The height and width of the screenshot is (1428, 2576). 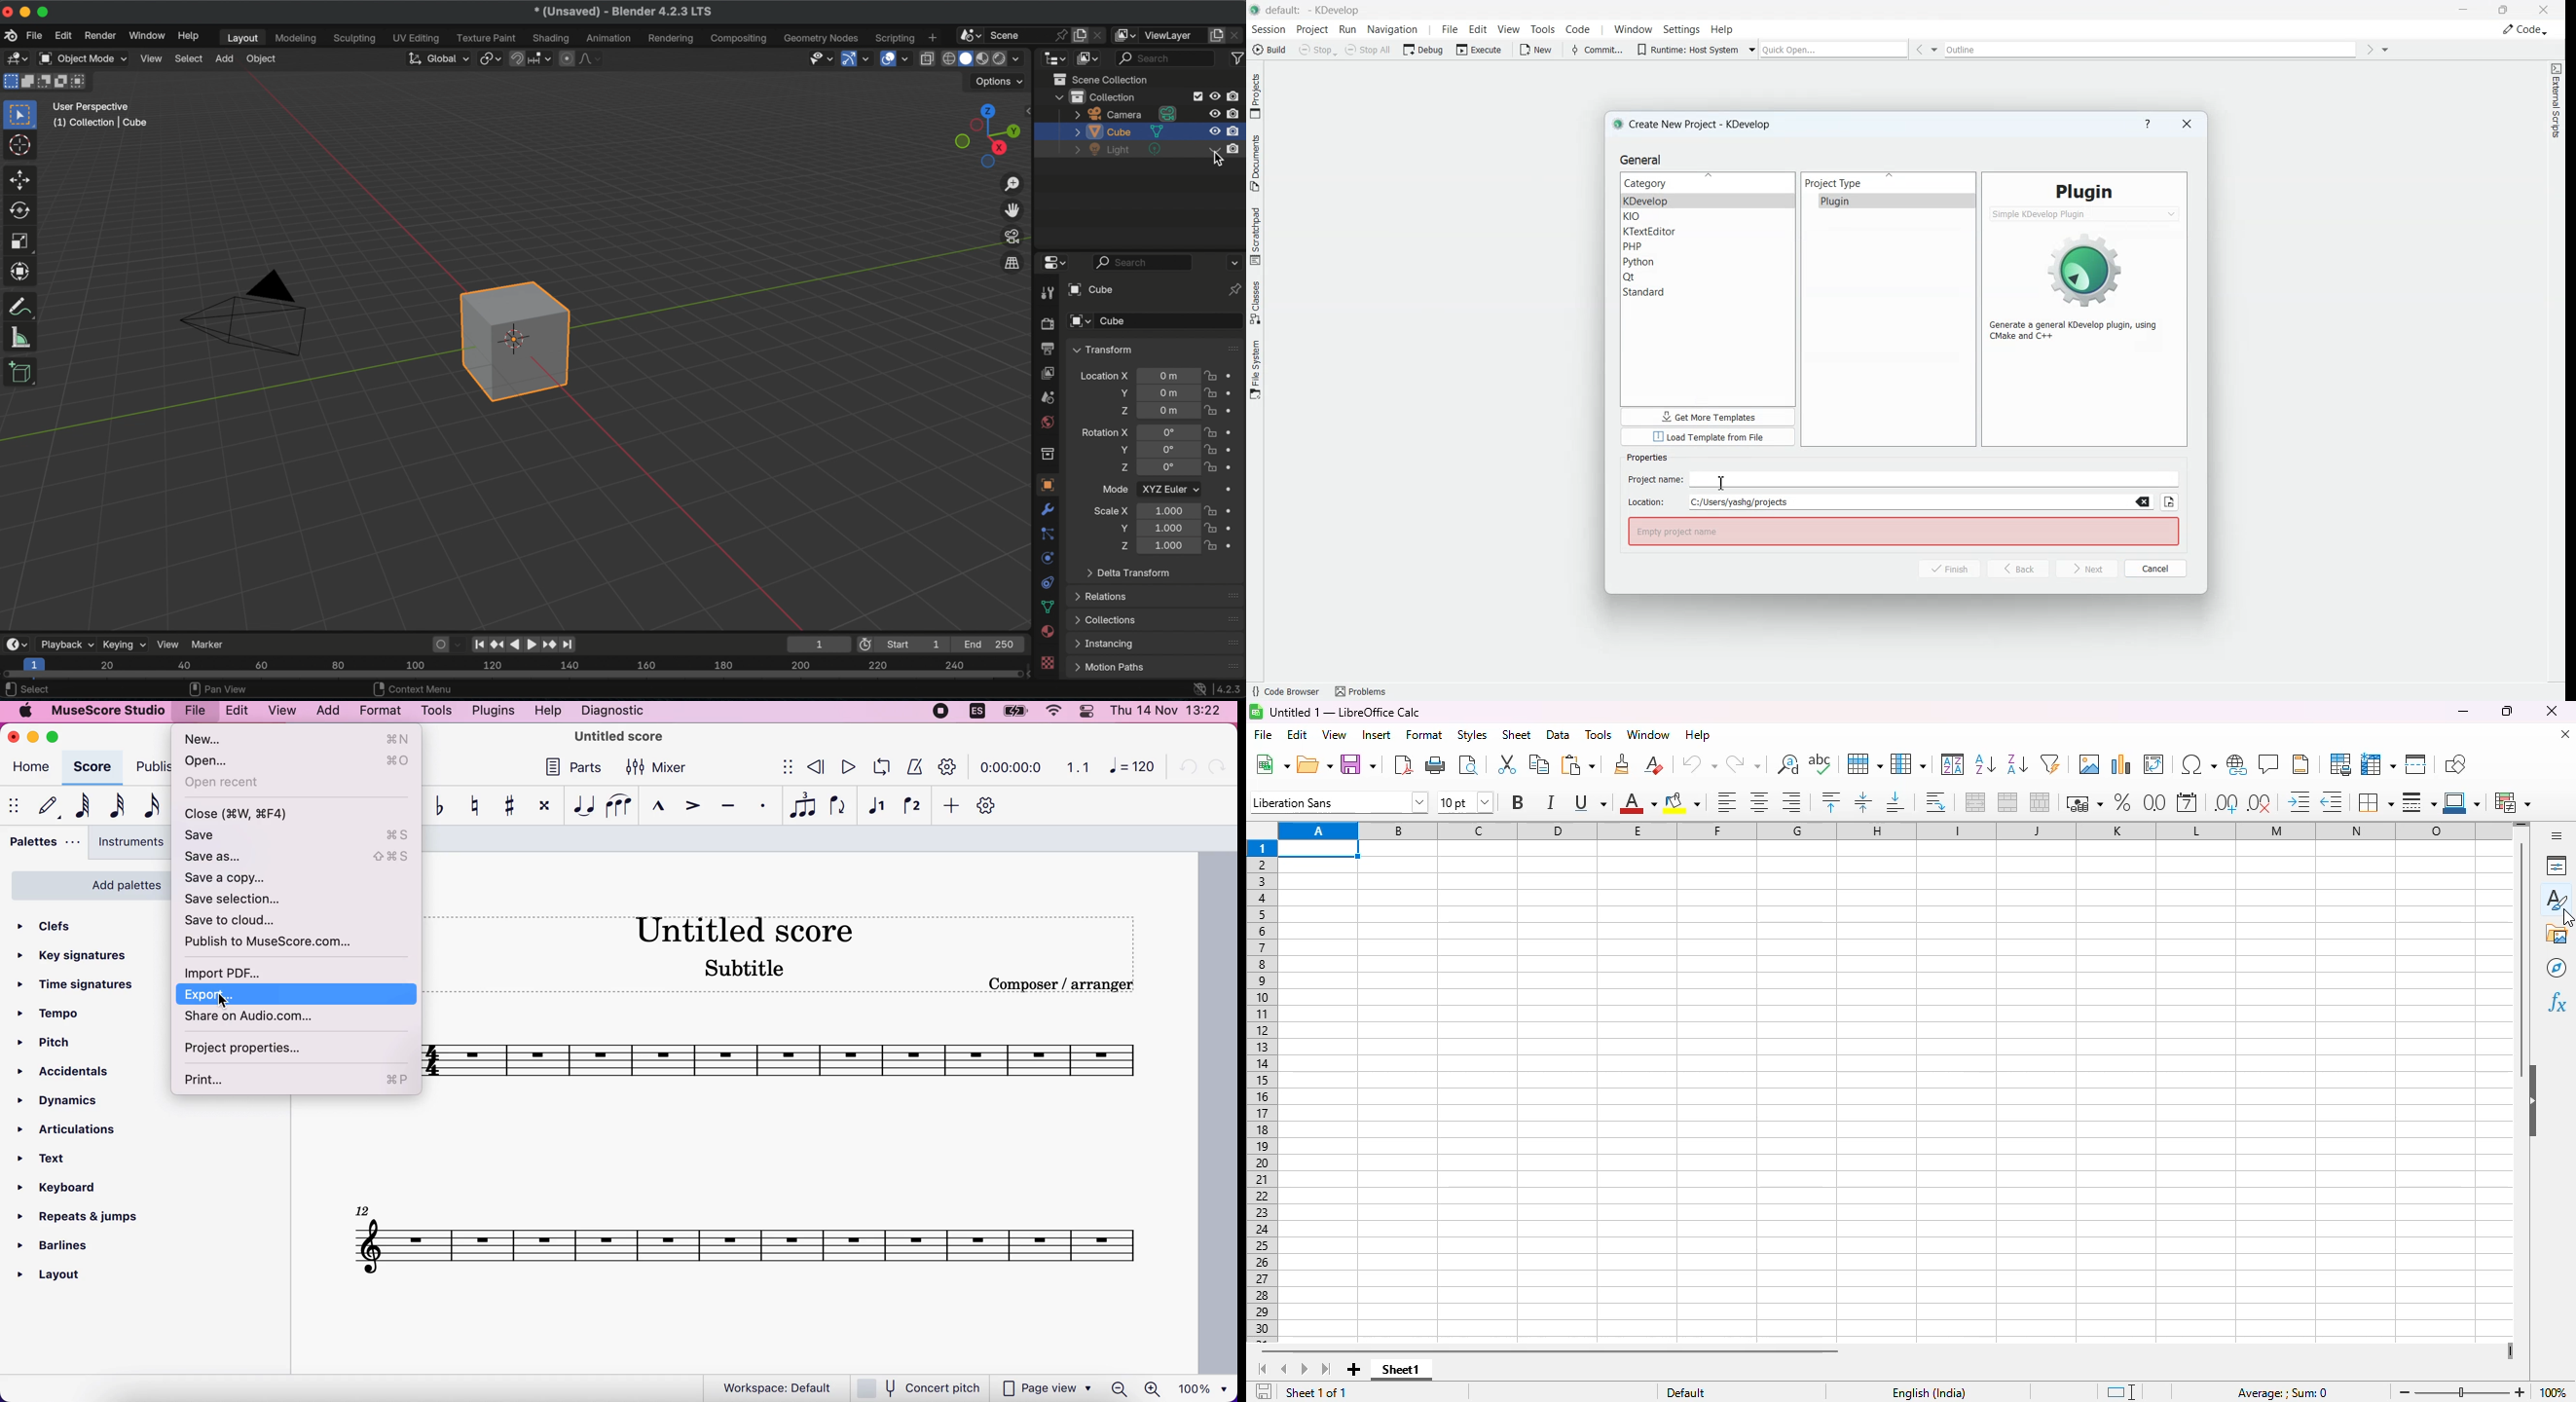 I want to click on redo, so click(x=1744, y=764).